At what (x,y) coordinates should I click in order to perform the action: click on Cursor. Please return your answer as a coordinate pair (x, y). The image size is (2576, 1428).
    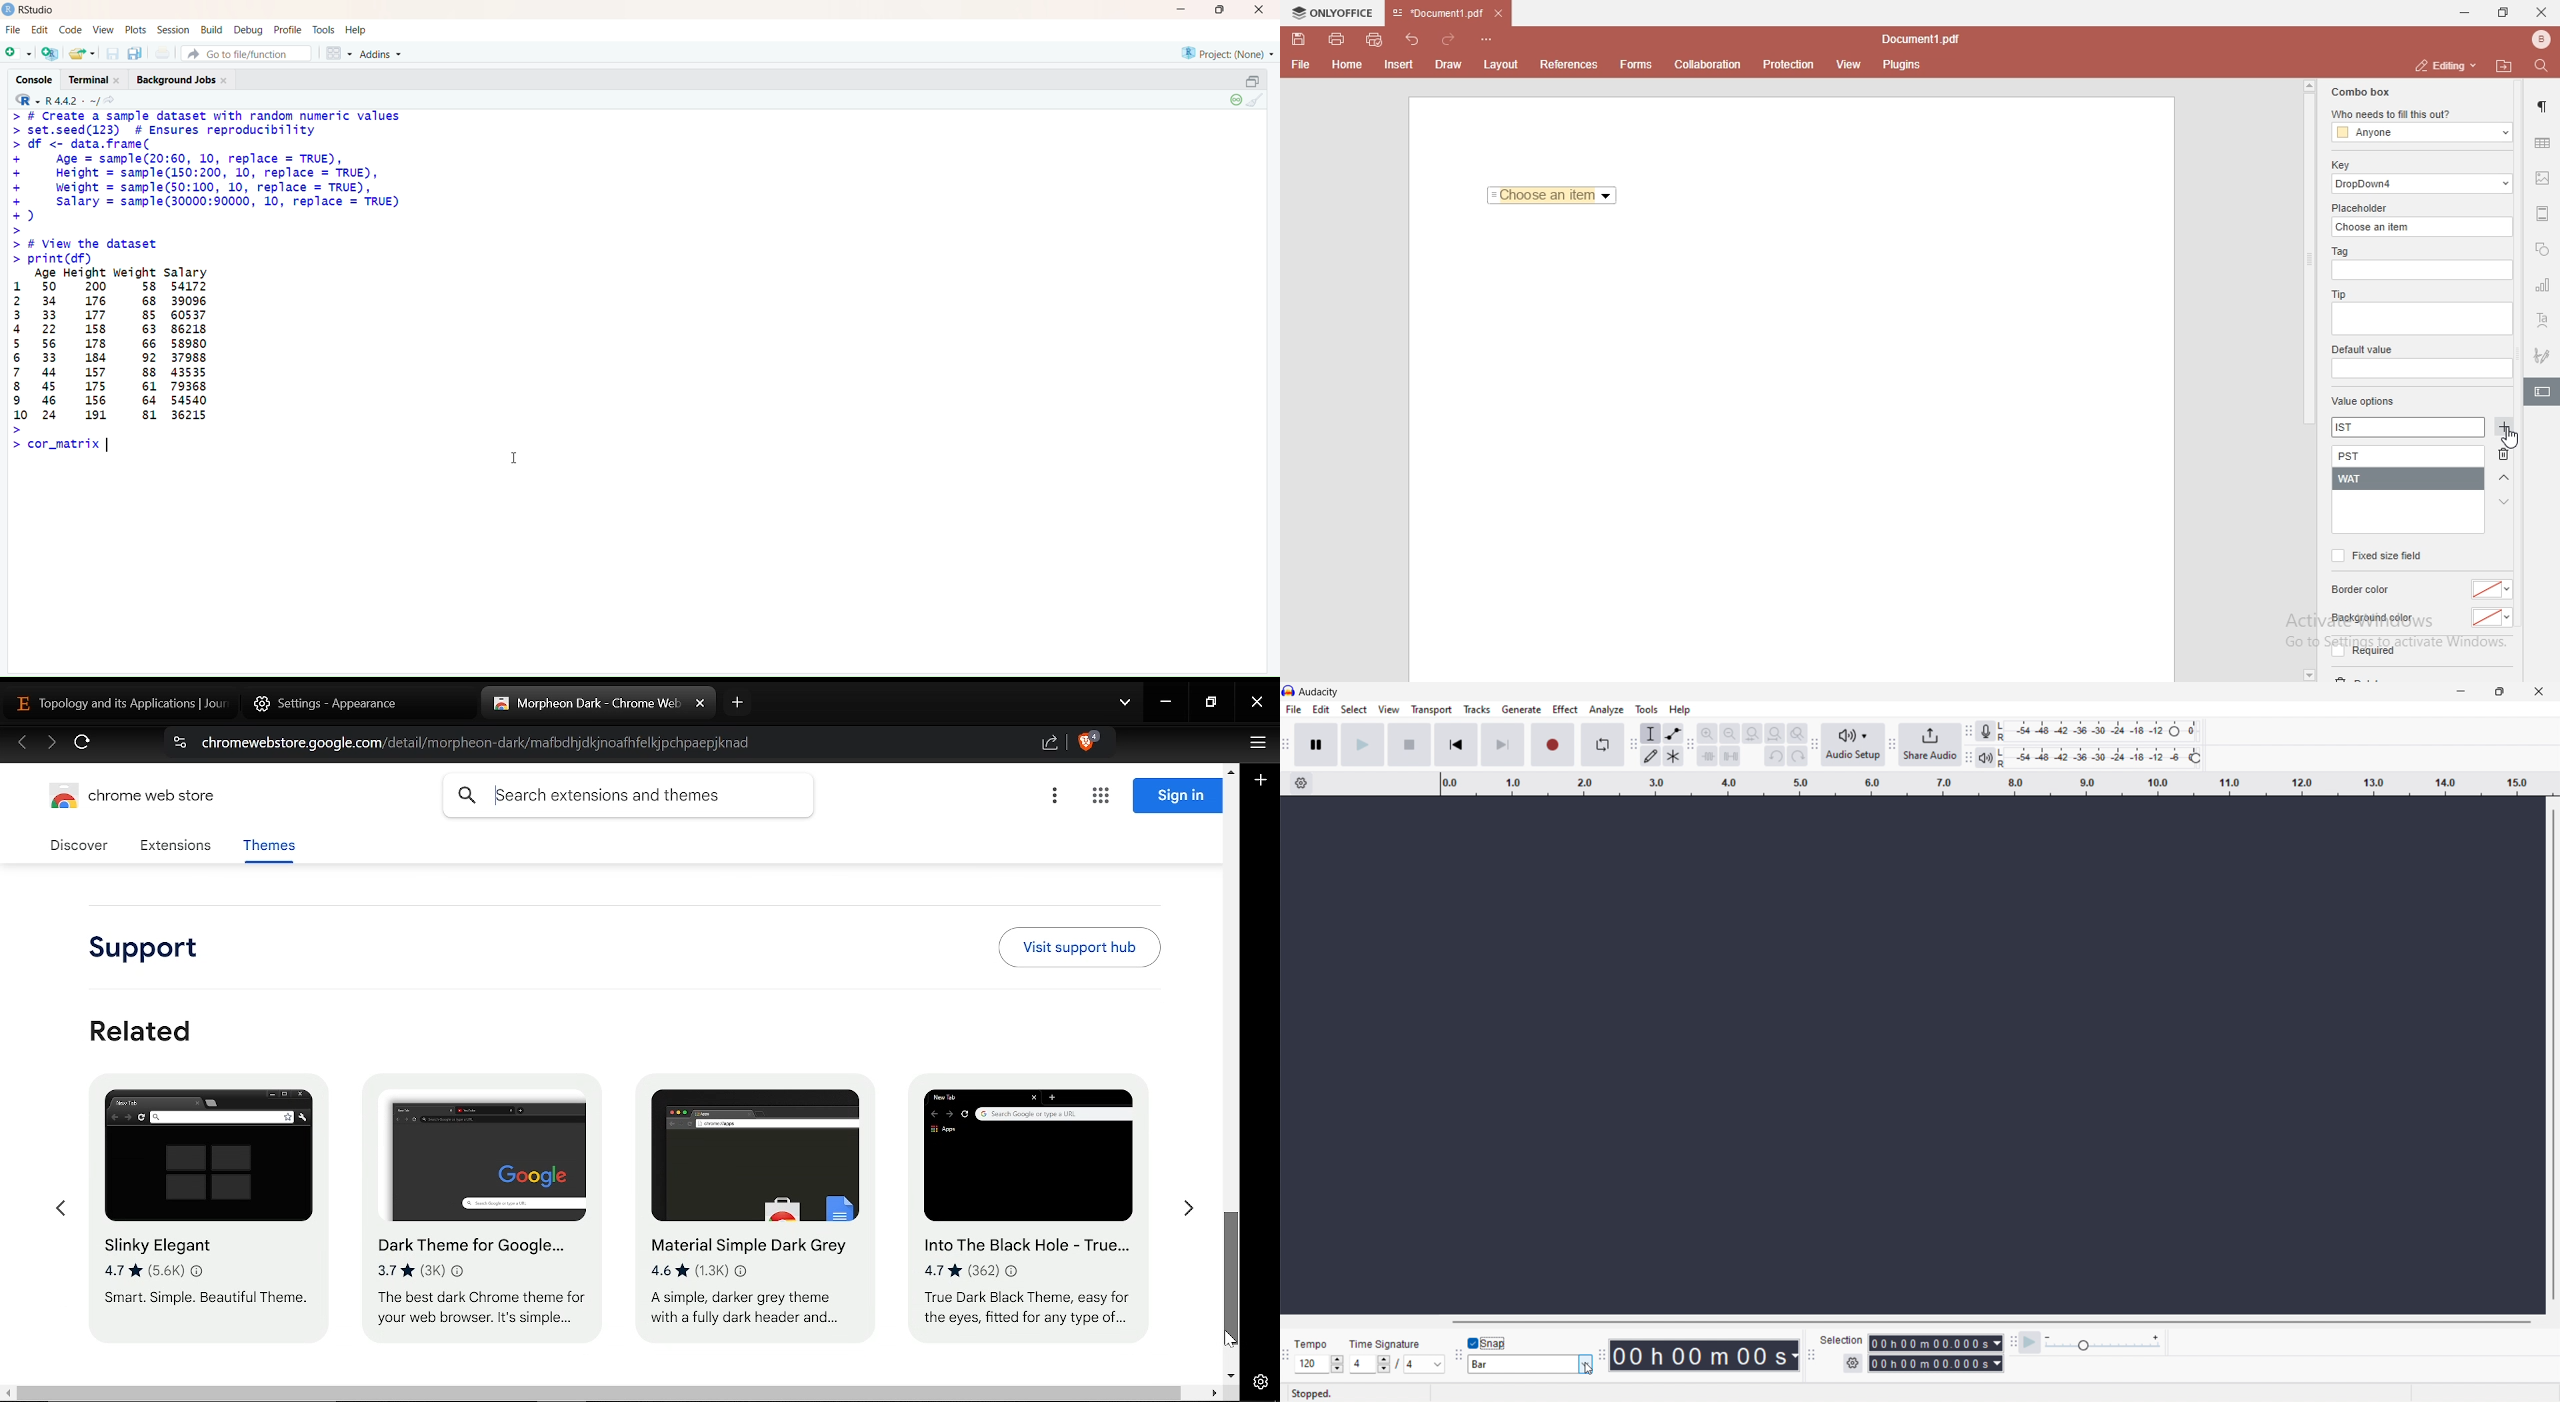
    Looking at the image, I should click on (214, 1163).